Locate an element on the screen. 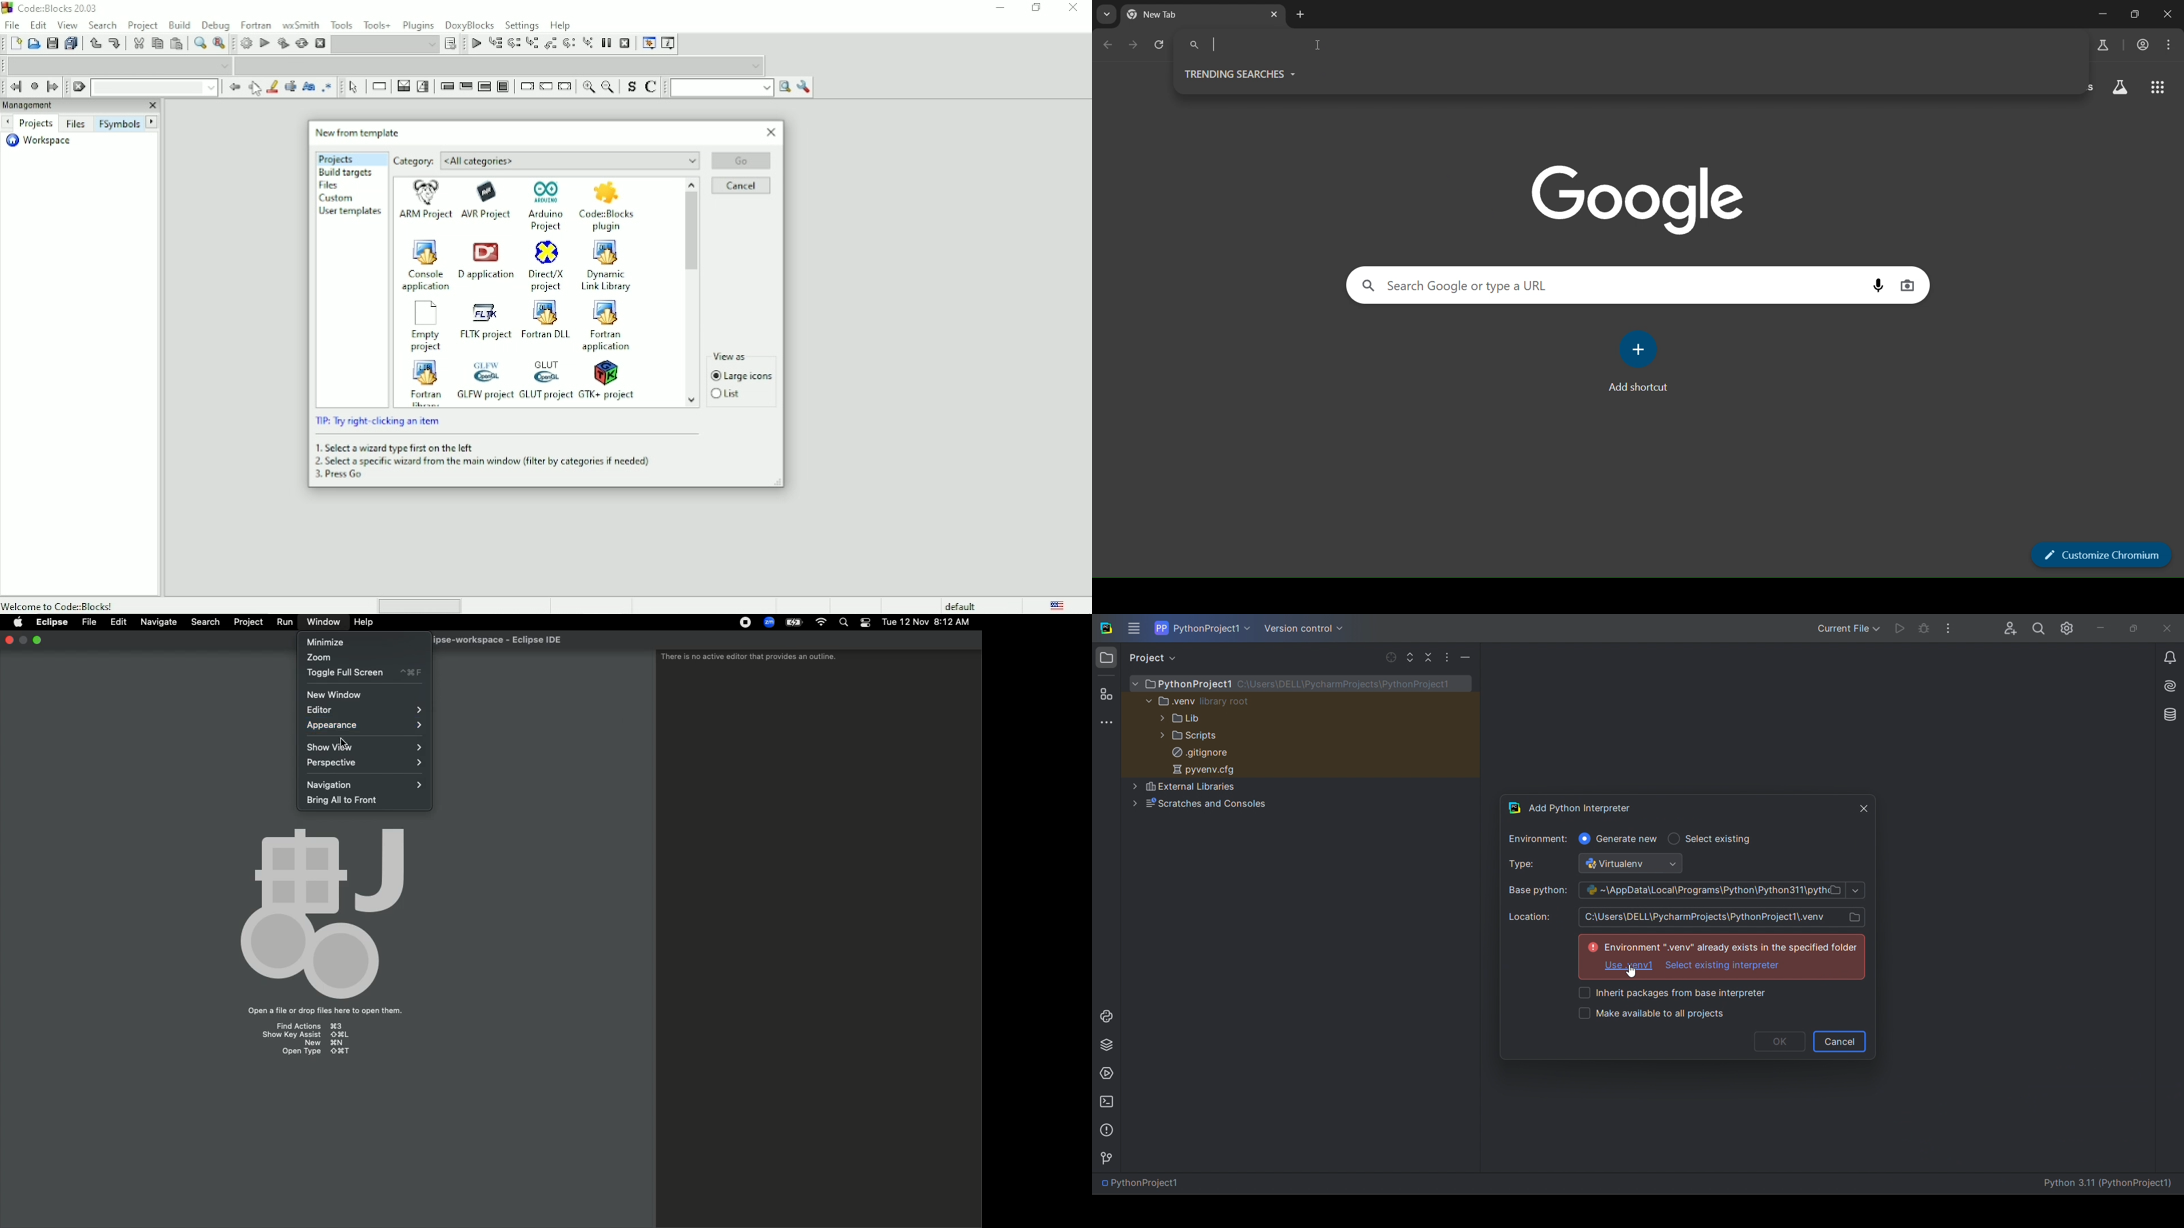 The height and width of the screenshot is (1232, 2184). Close is located at coordinates (771, 132).